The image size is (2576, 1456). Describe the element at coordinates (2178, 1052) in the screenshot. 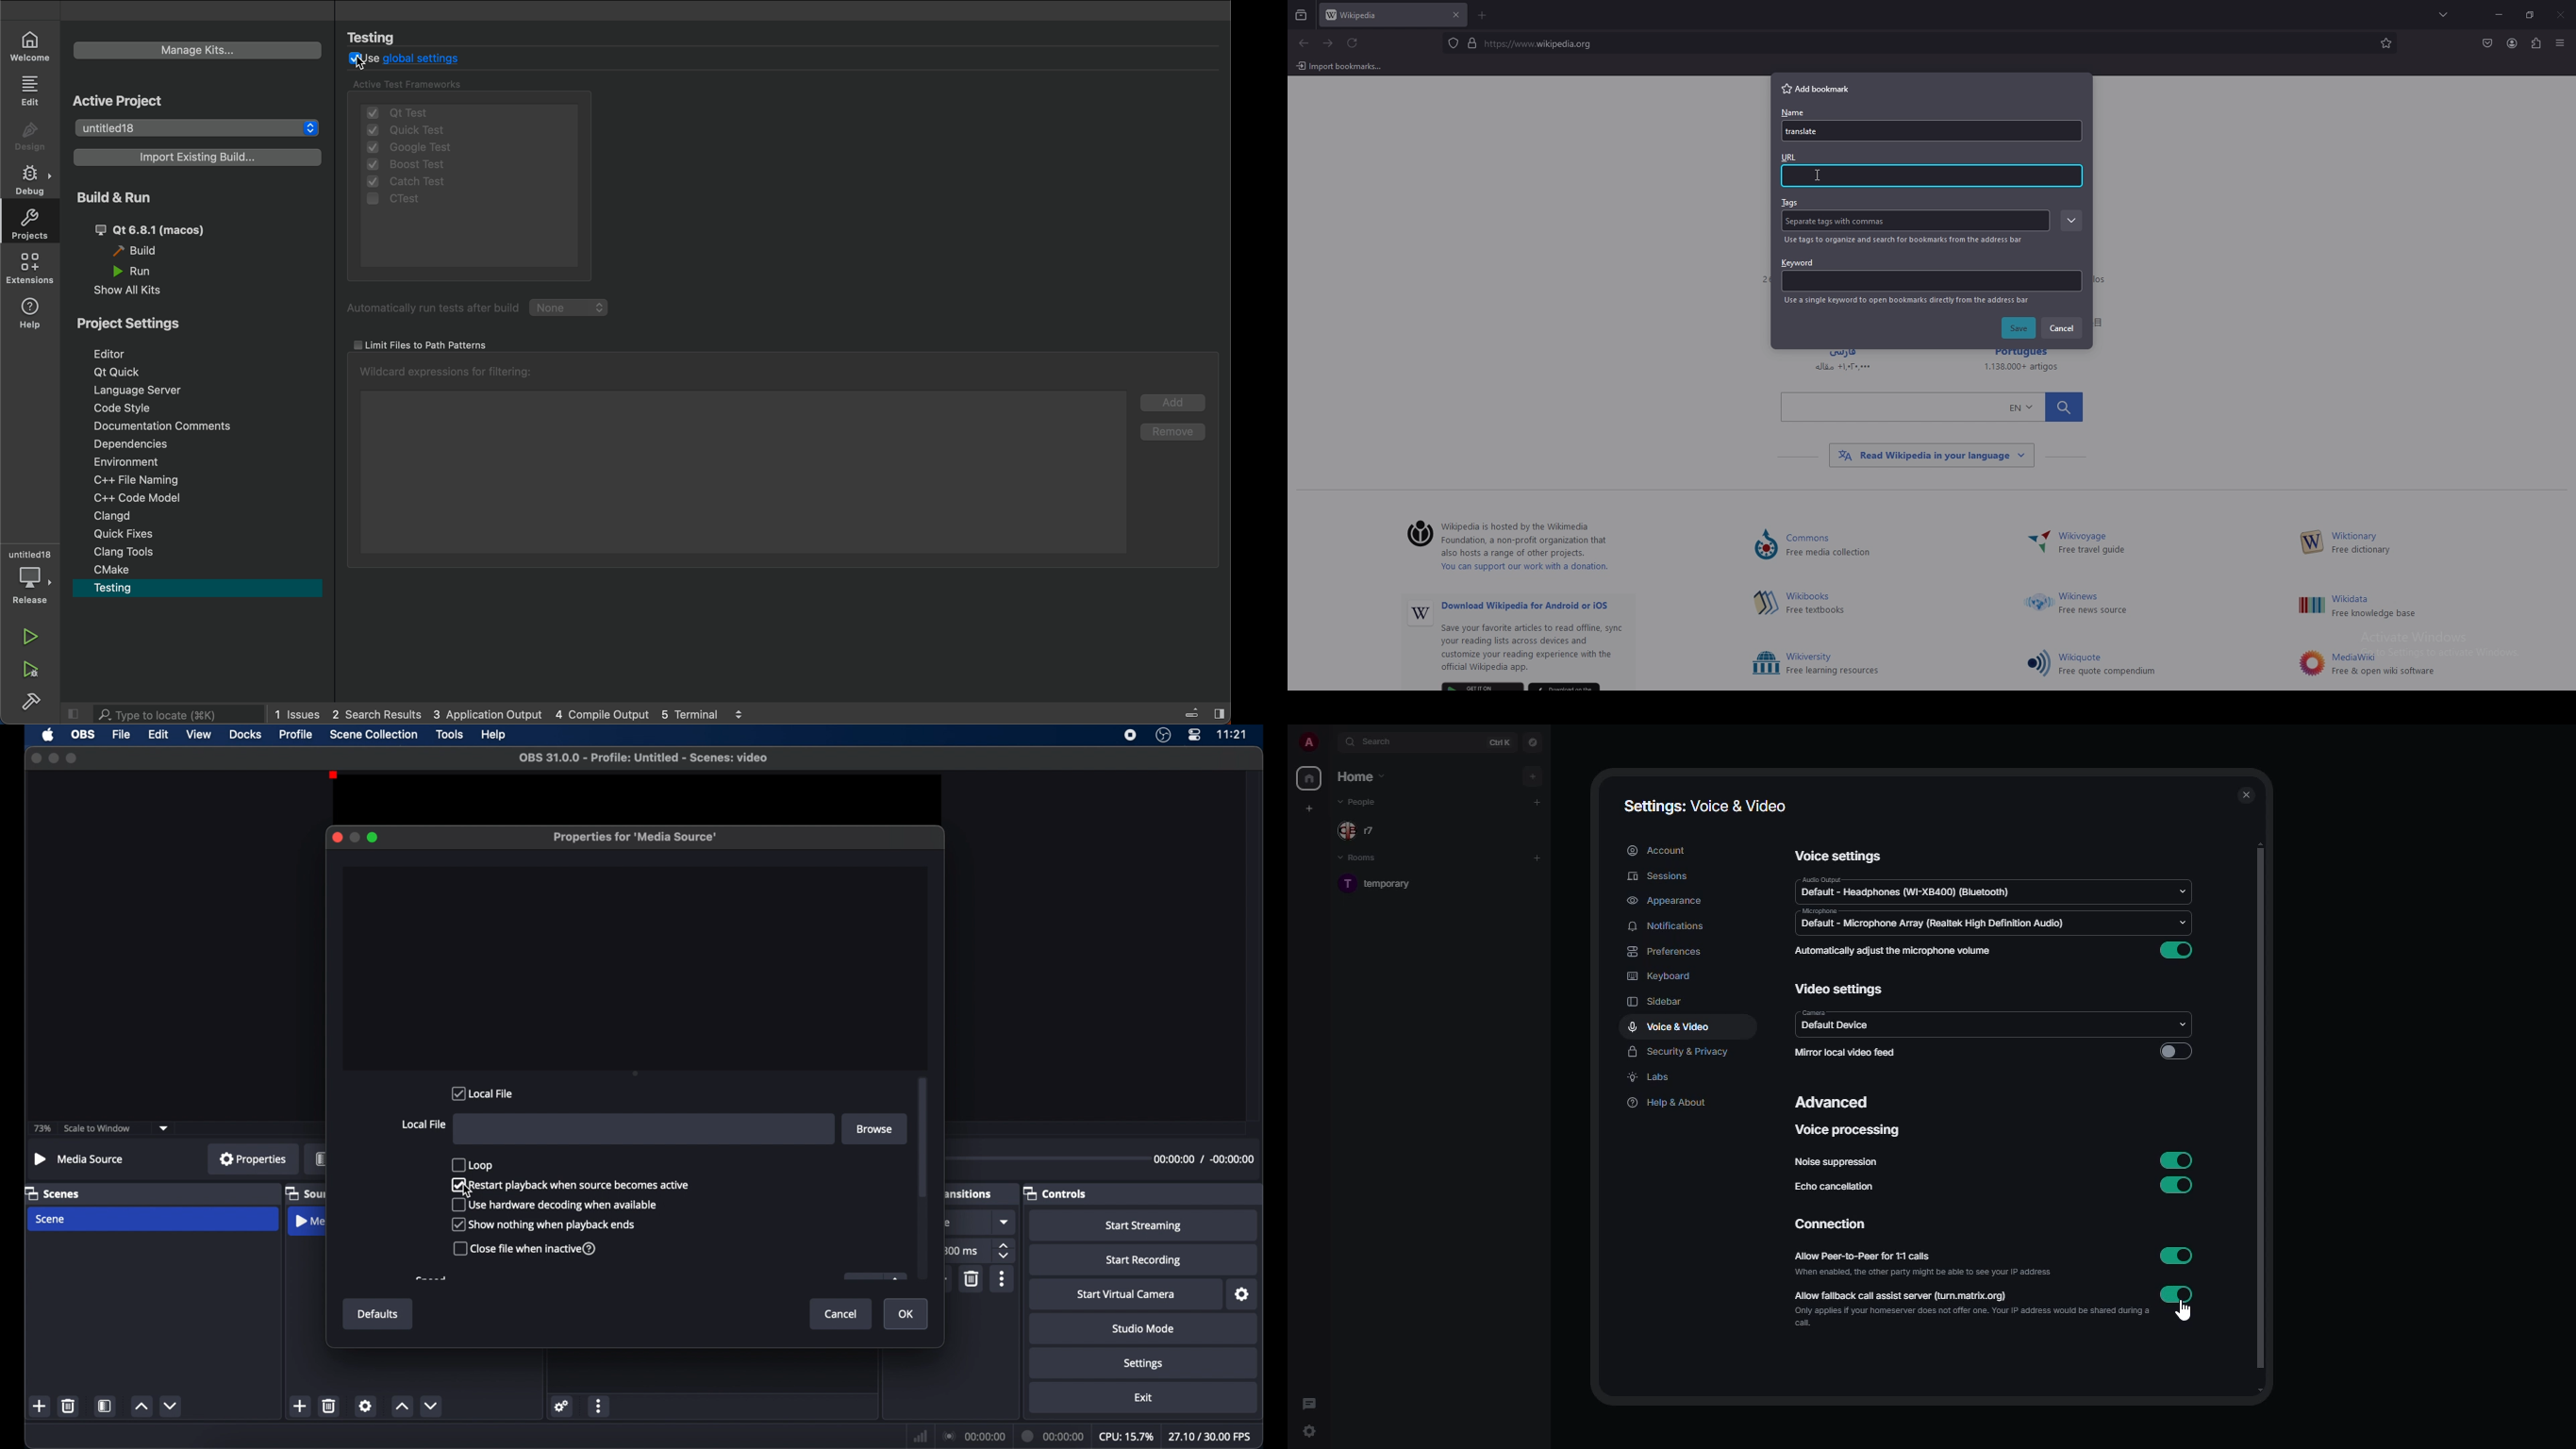

I see `disabled` at that location.